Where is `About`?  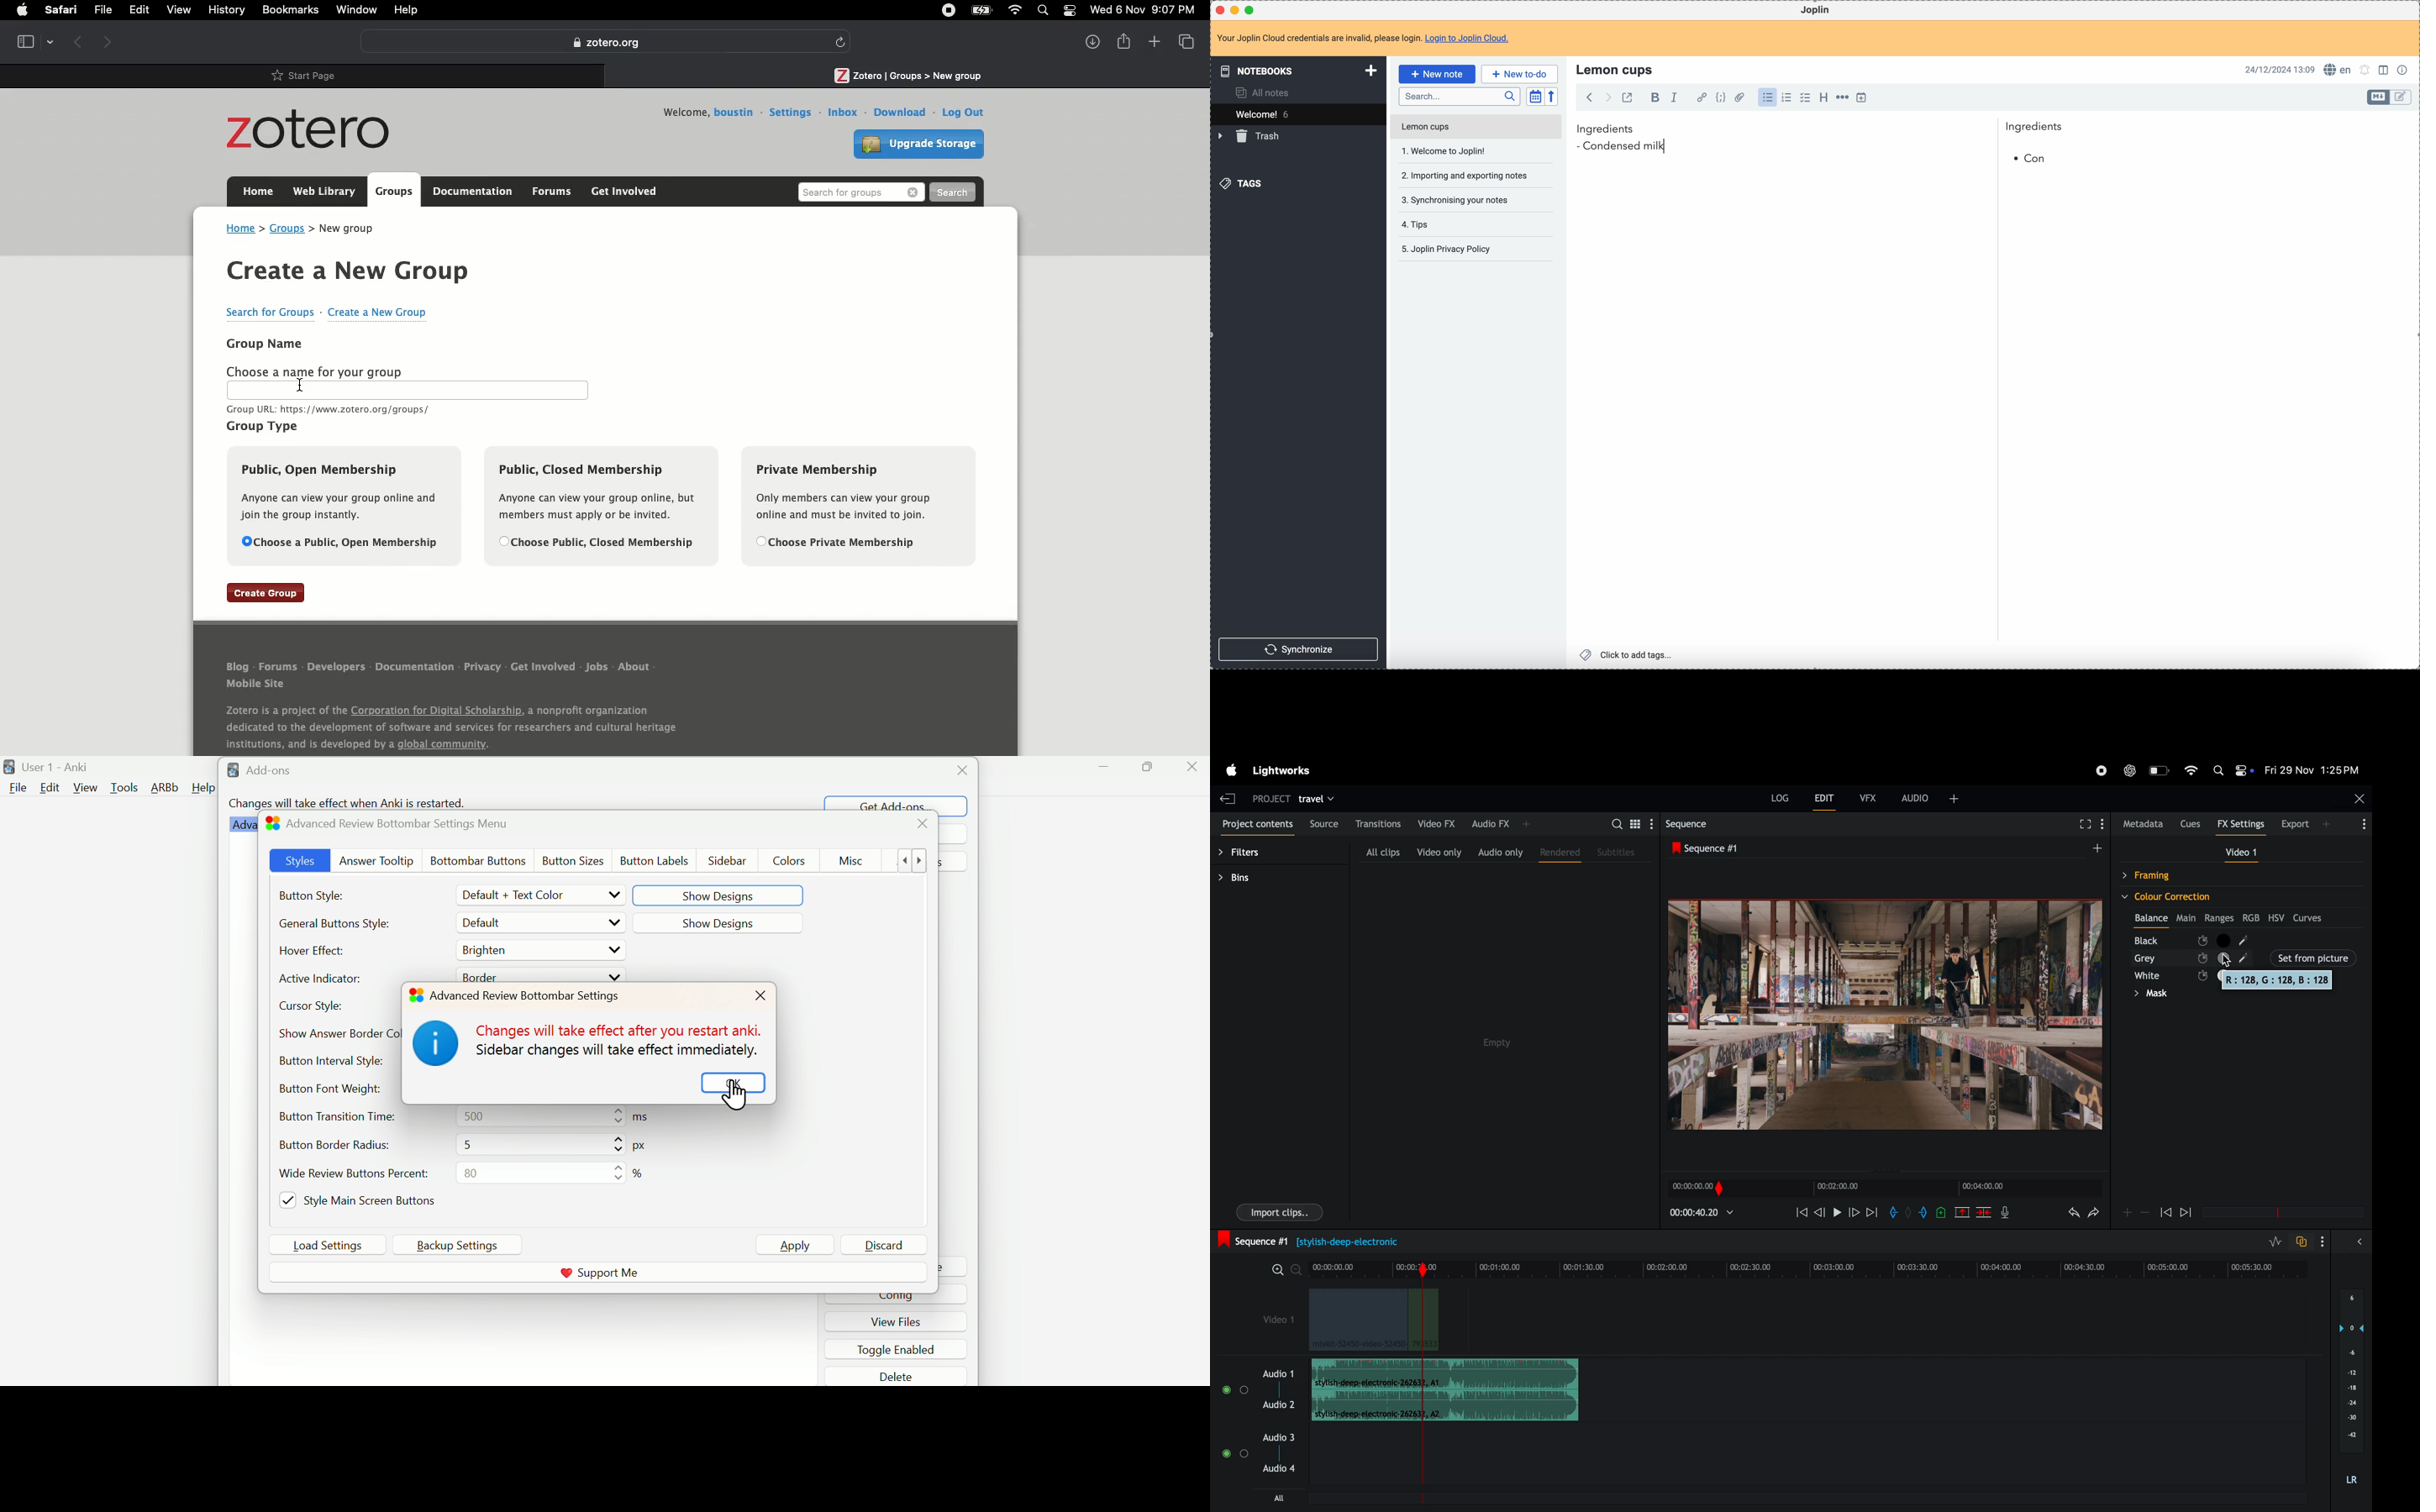
About is located at coordinates (635, 665).